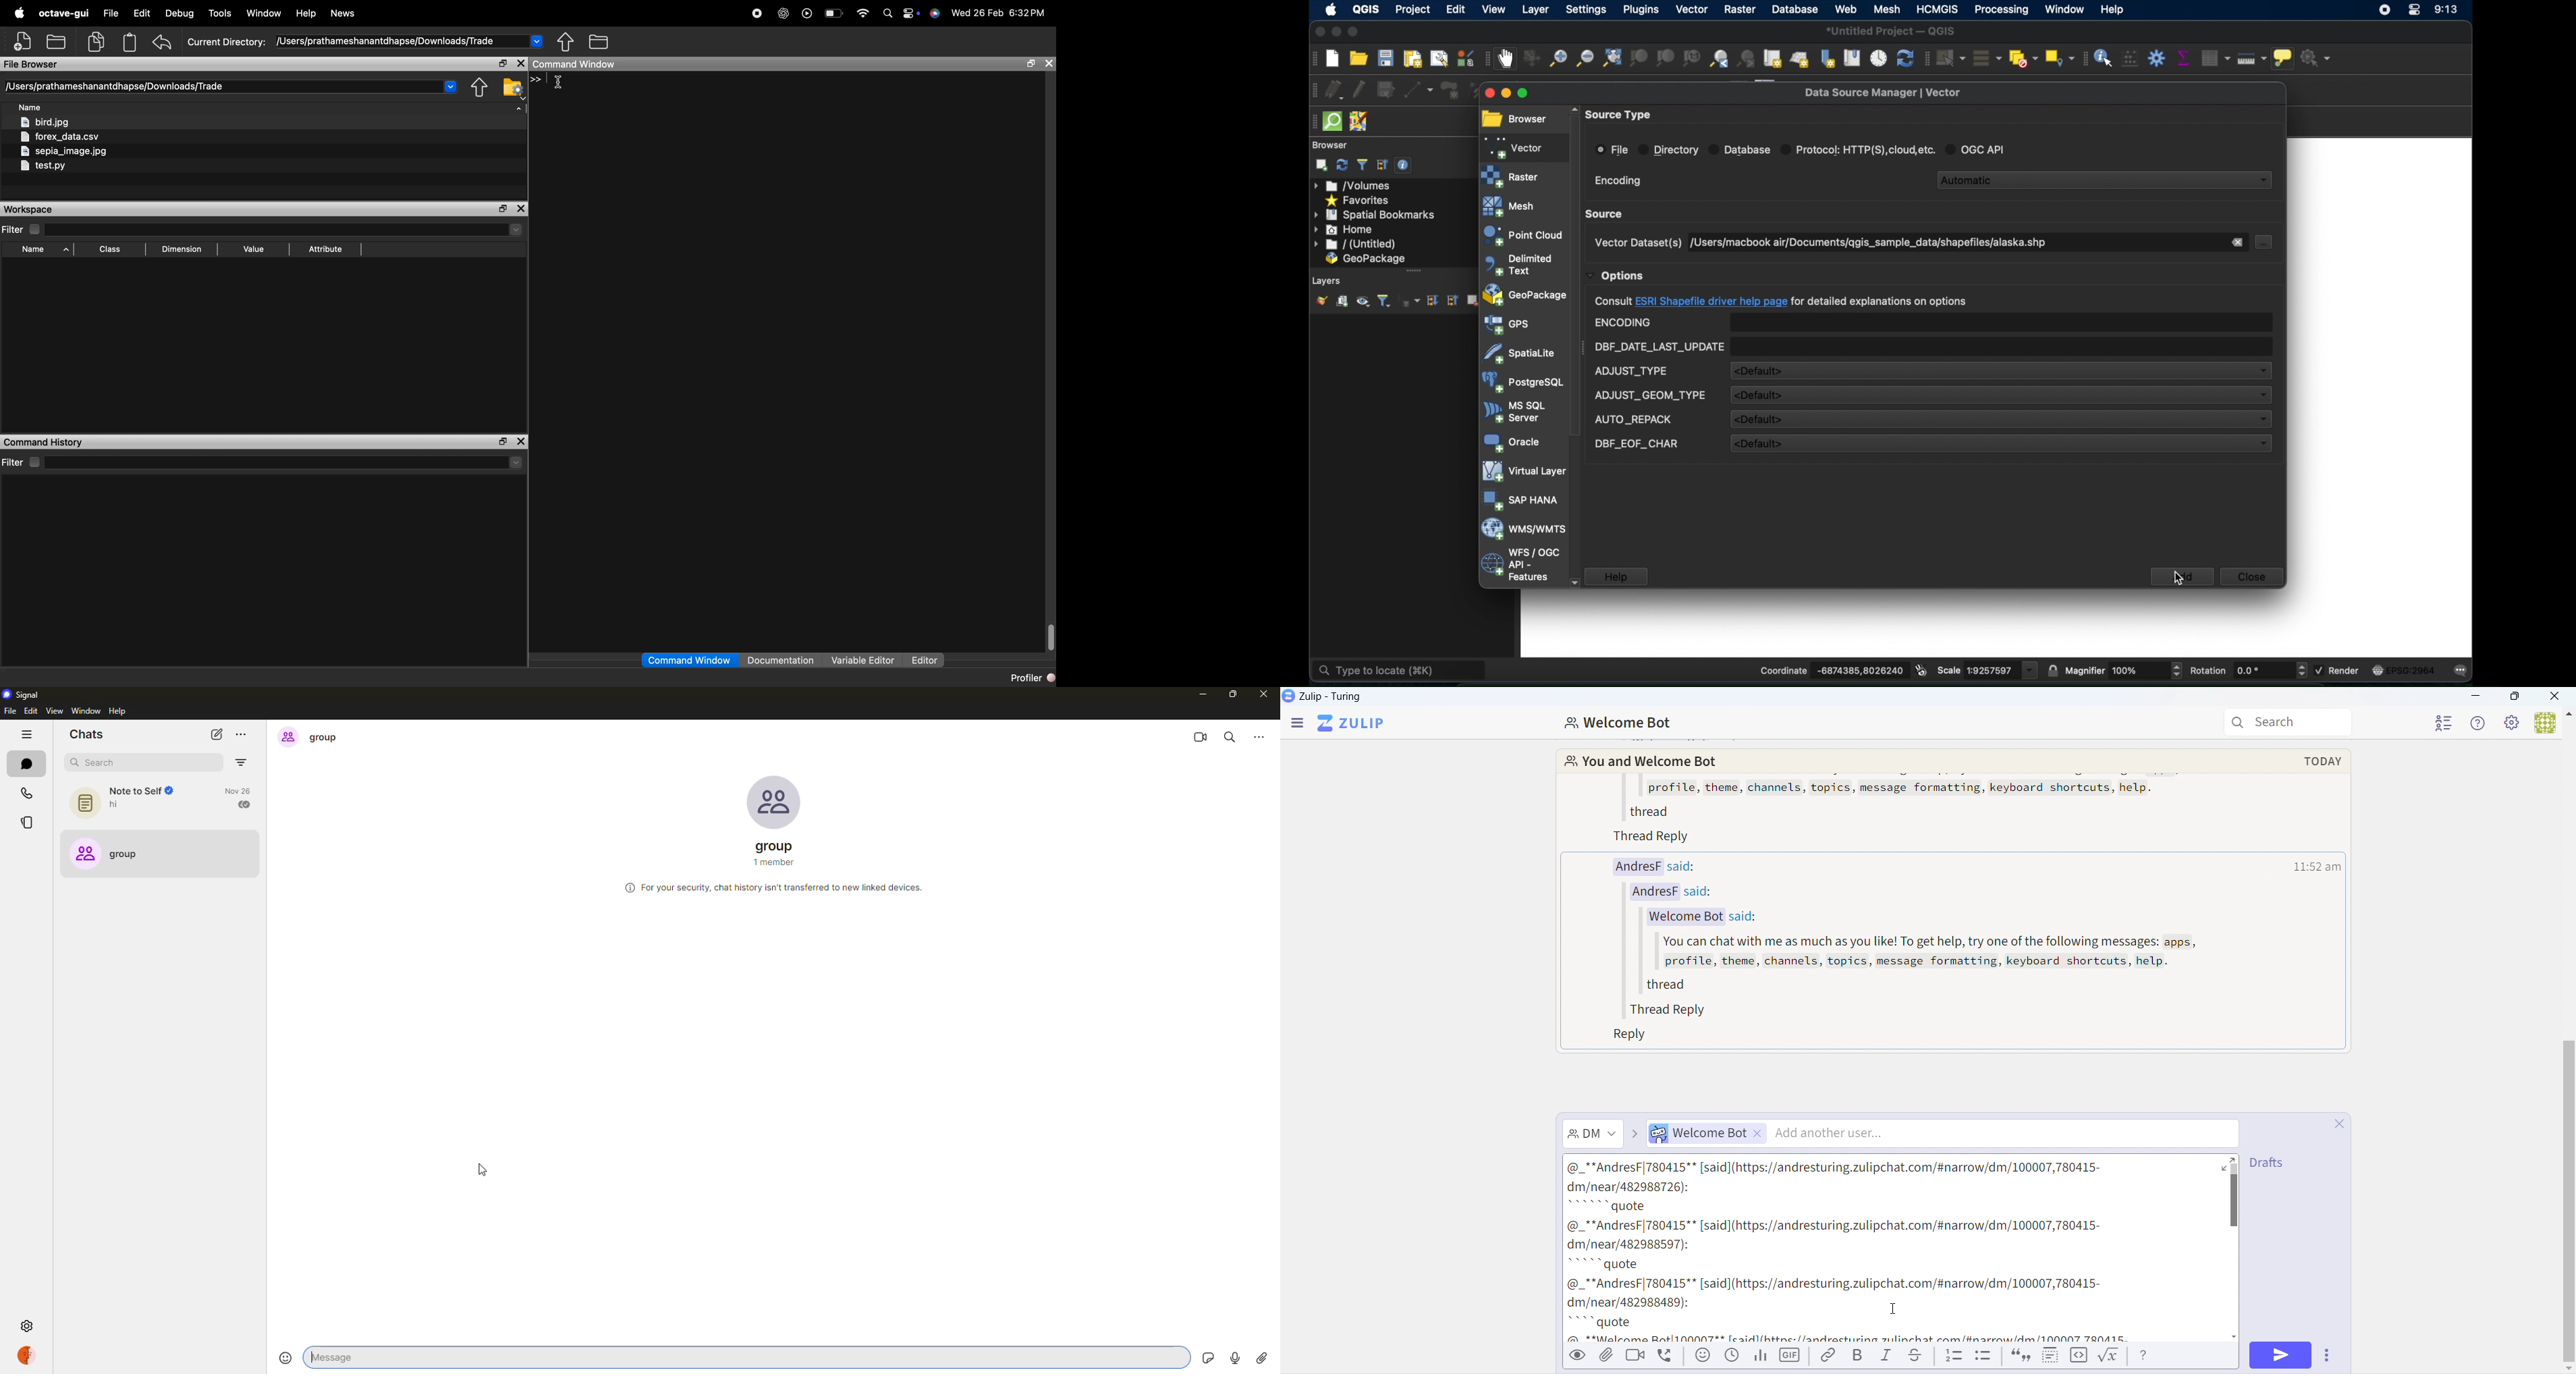 The height and width of the screenshot is (1400, 2576). Describe the element at coordinates (2145, 1356) in the screenshot. I see `help` at that location.